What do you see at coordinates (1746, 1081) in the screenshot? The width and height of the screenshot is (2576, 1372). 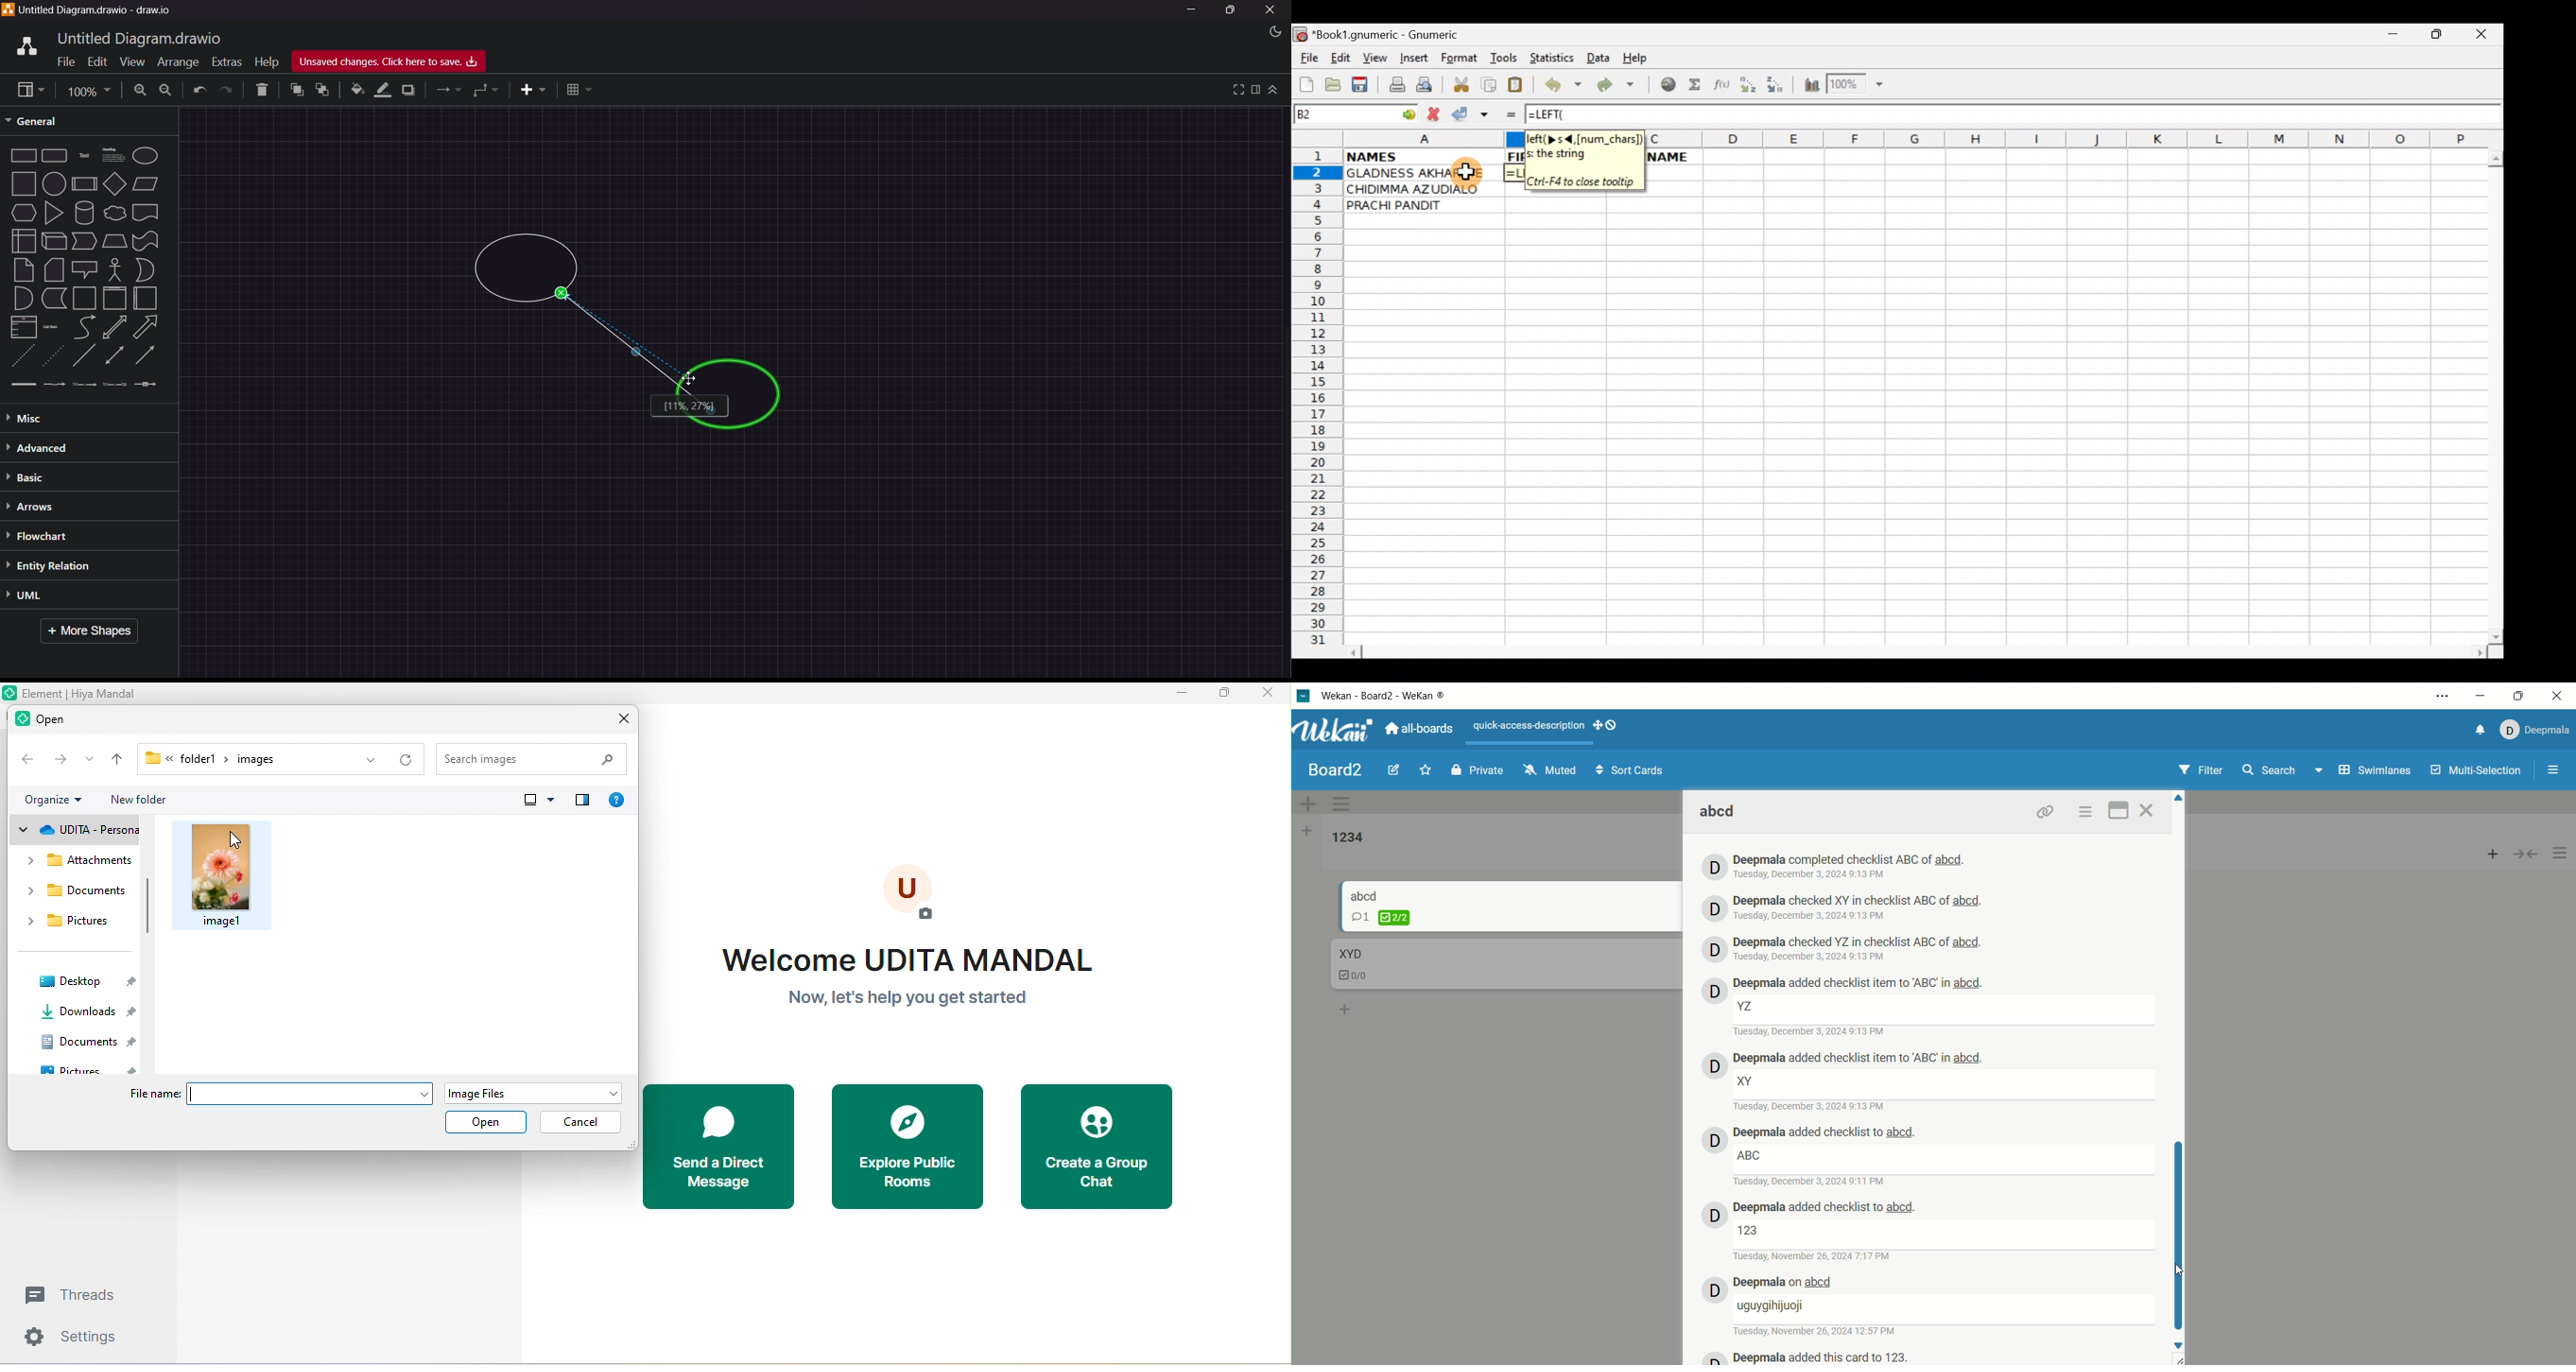 I see `text` at bounding box center [1746, 1081].